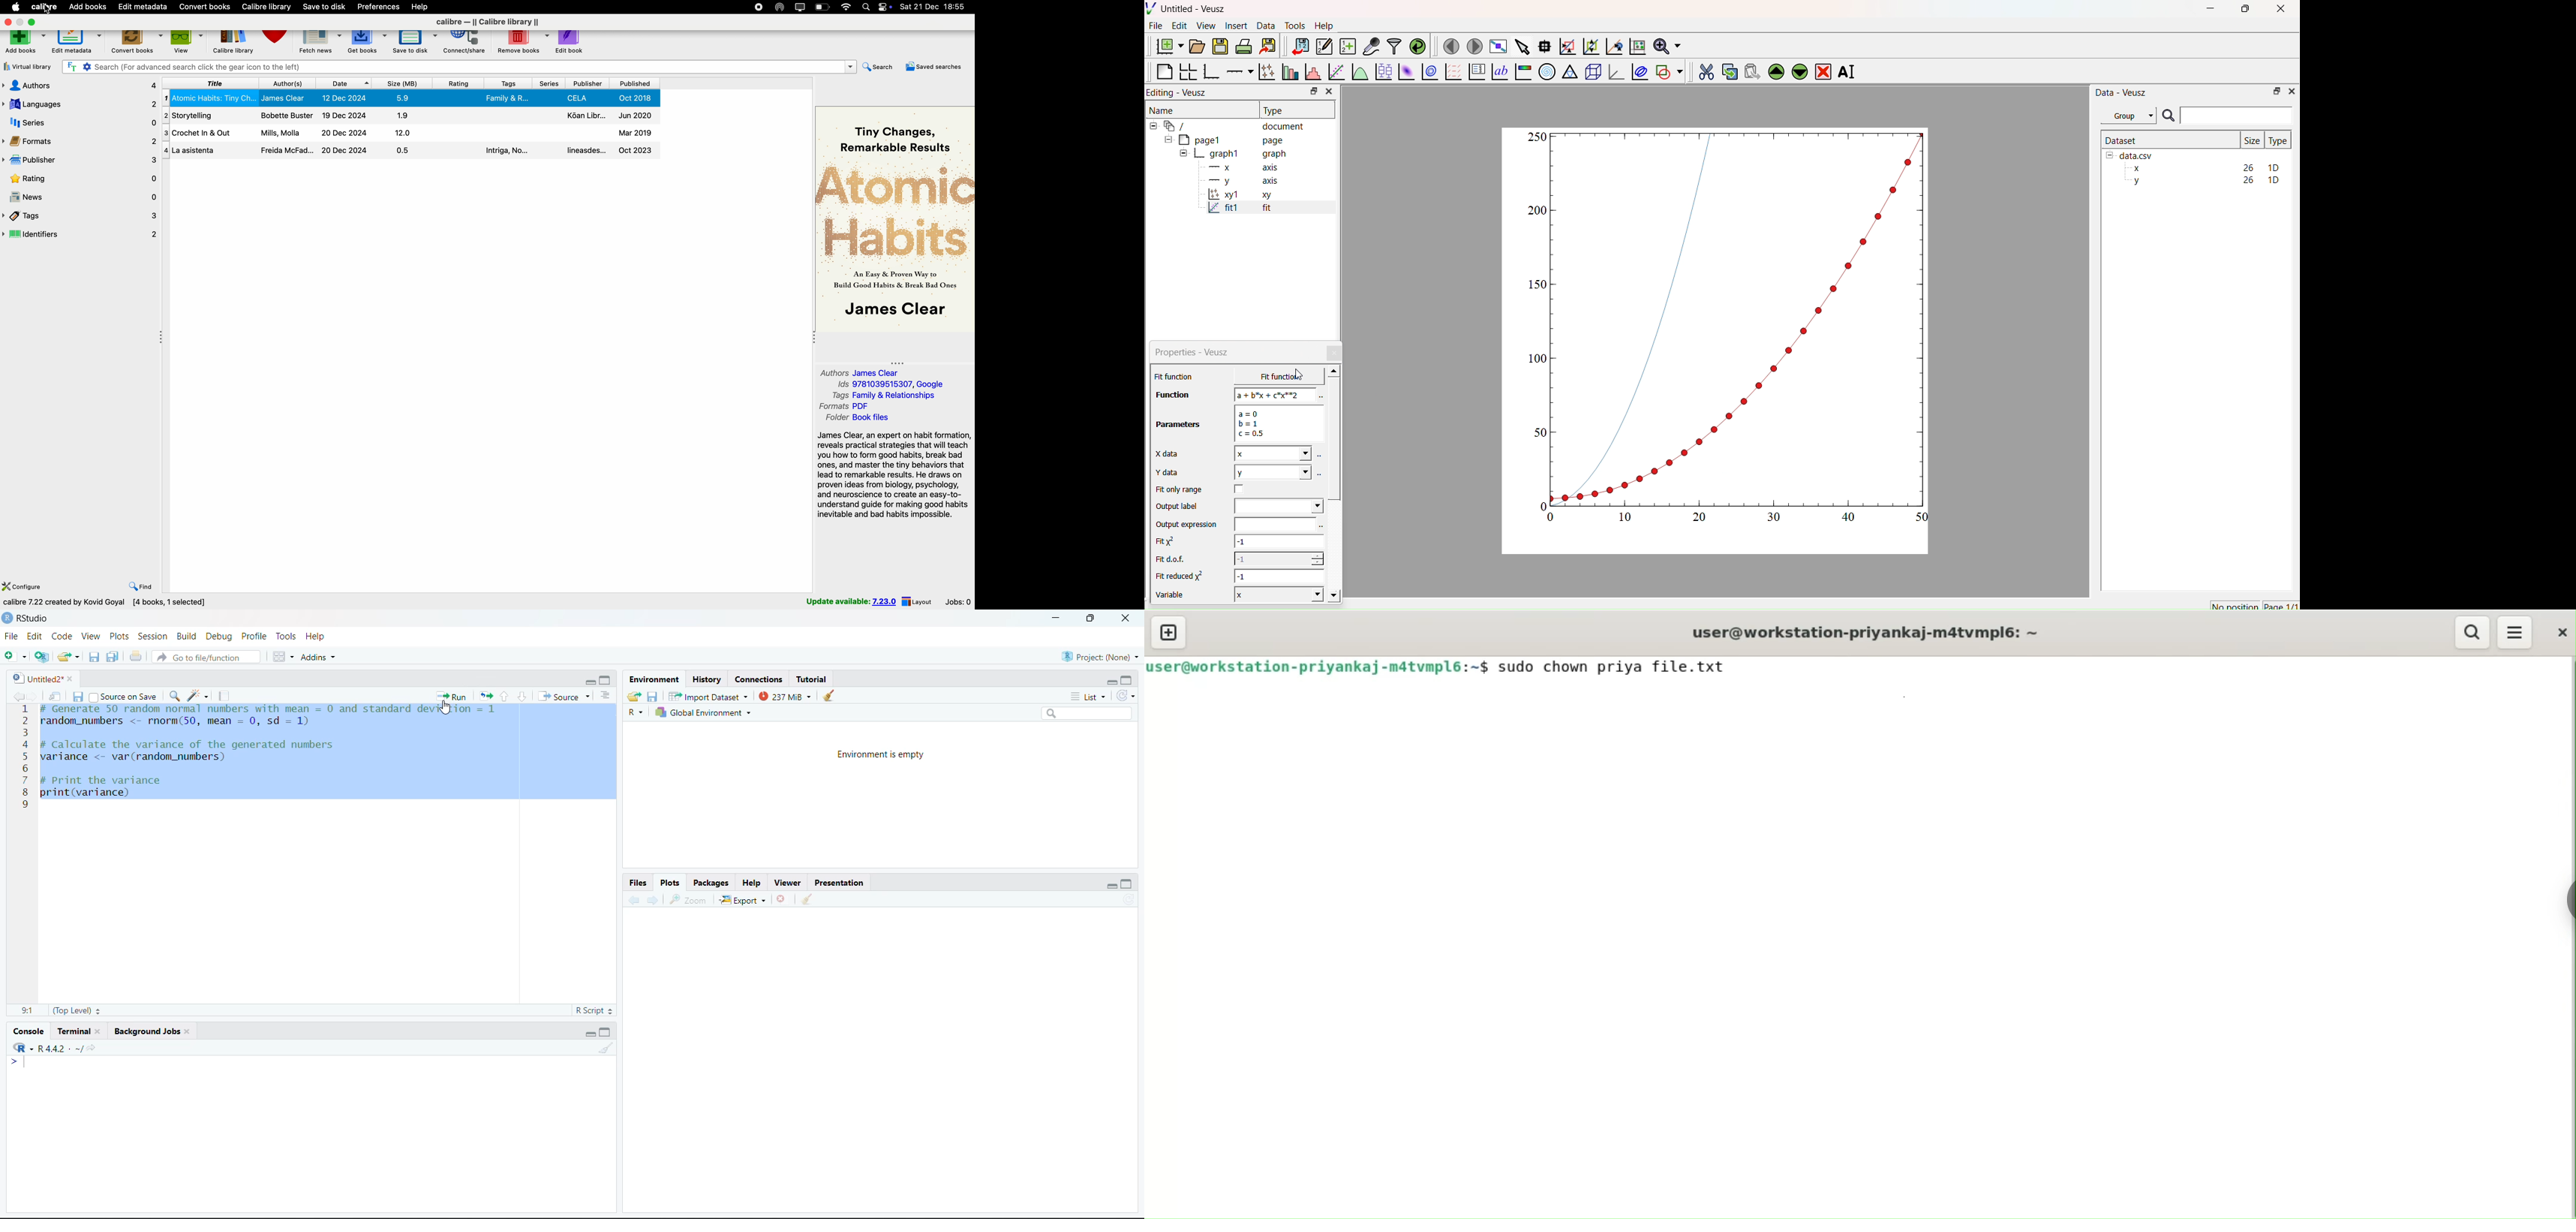 Image resolution: width=2576 pixels, height=1232 pixels. I want to click on spotlight search, so click(868, 6).